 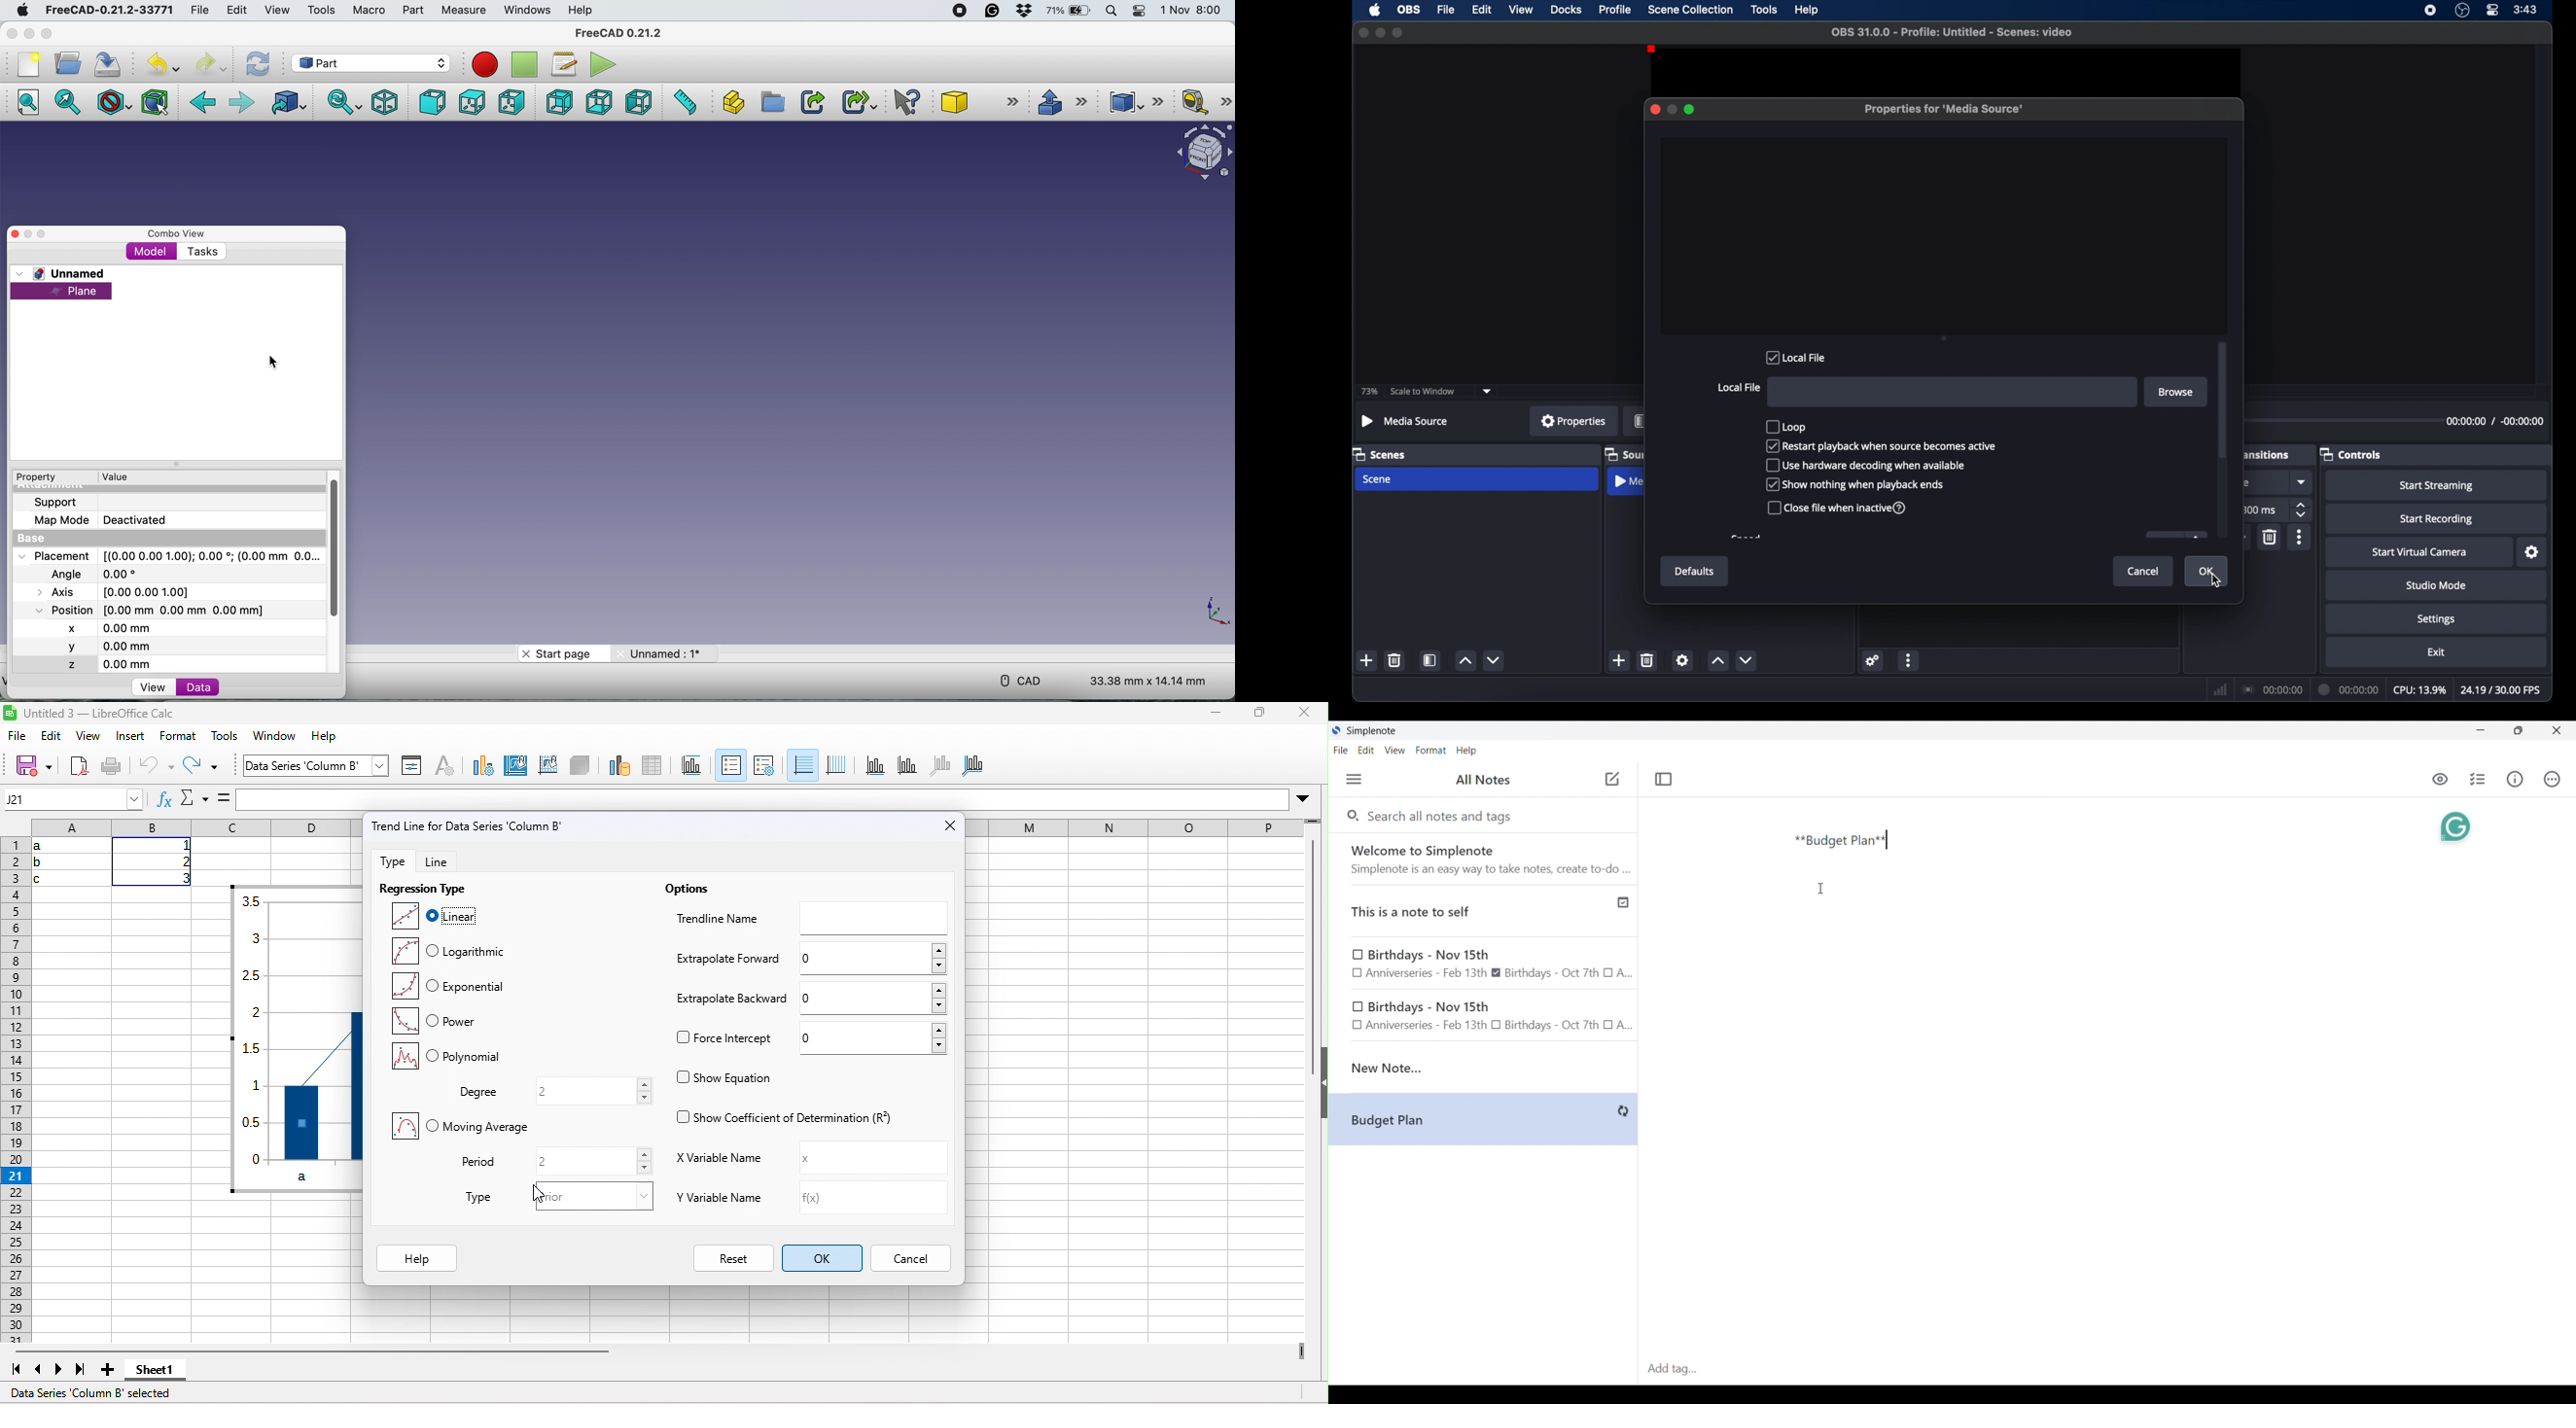 What do you see at coordinates (1368, 391) in the screenshot?
I see `73%` at bounding box center [1368, 391].